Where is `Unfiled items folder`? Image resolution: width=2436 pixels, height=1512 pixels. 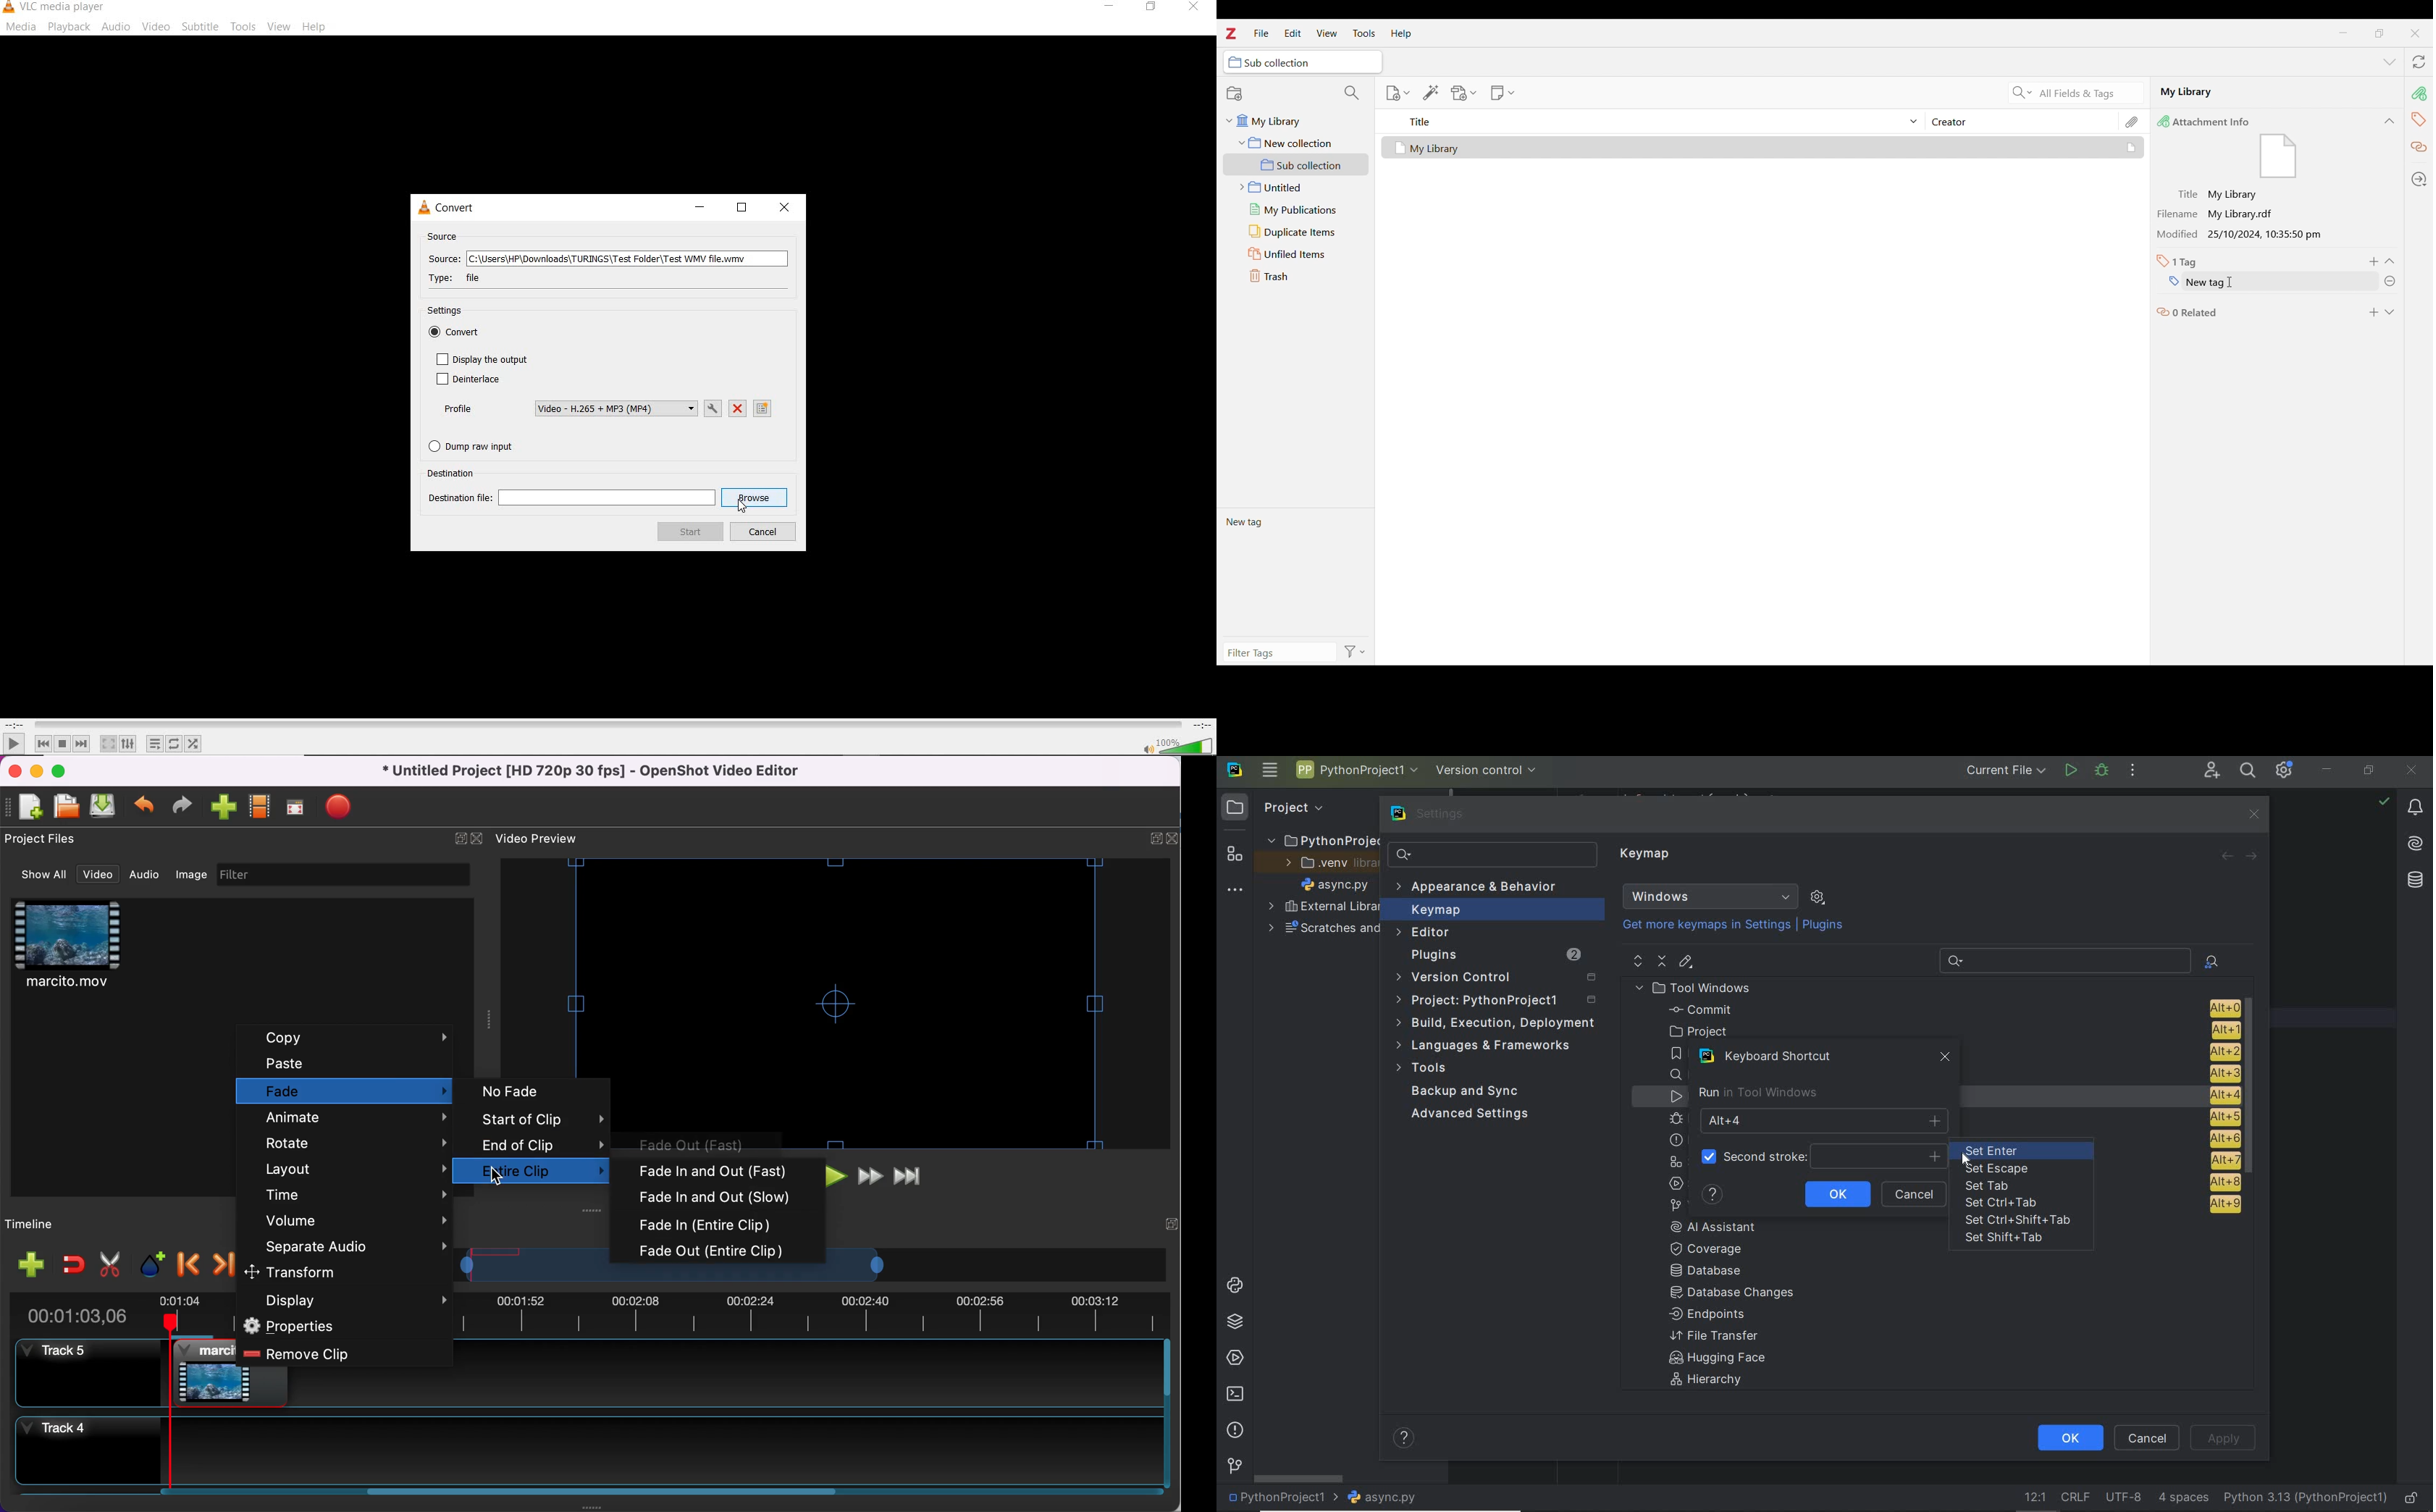
Unfiled items folder is located at coordinates (1296, 253).